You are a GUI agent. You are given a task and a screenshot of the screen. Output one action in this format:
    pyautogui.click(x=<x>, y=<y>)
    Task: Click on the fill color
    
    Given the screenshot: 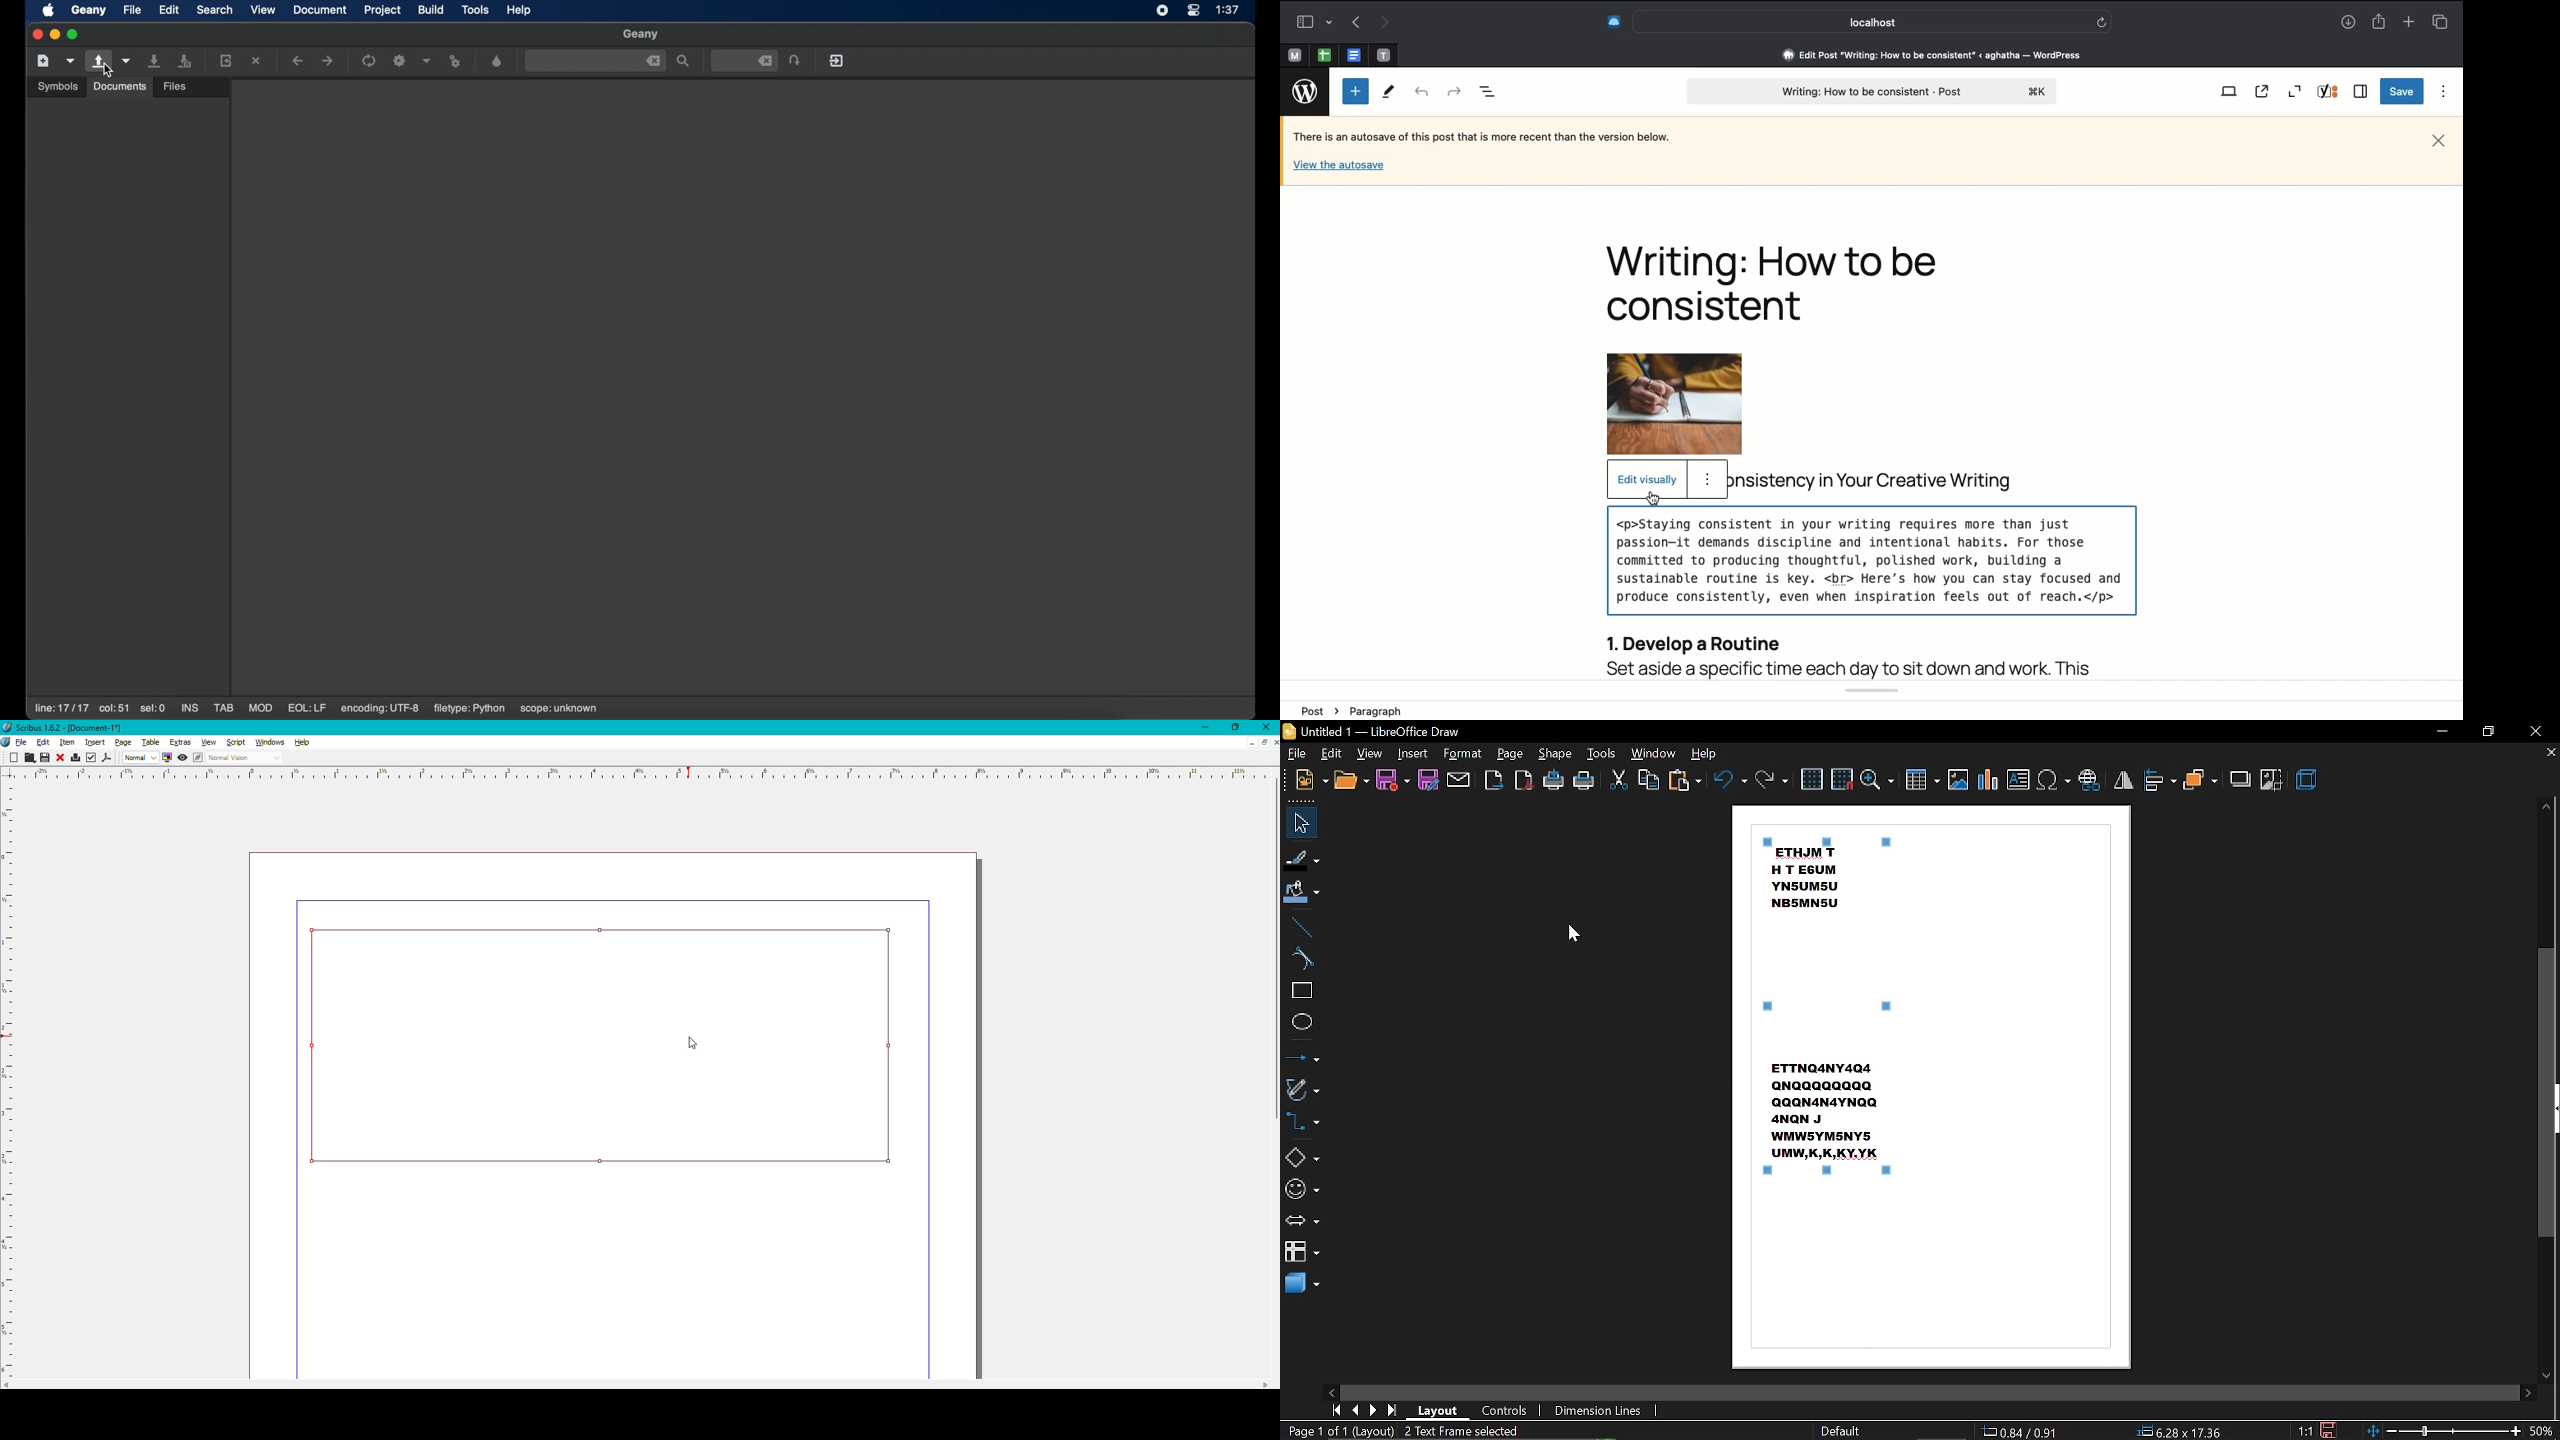 What is the action you would take?
    pyautogui.click(x=1304, y=893)
    